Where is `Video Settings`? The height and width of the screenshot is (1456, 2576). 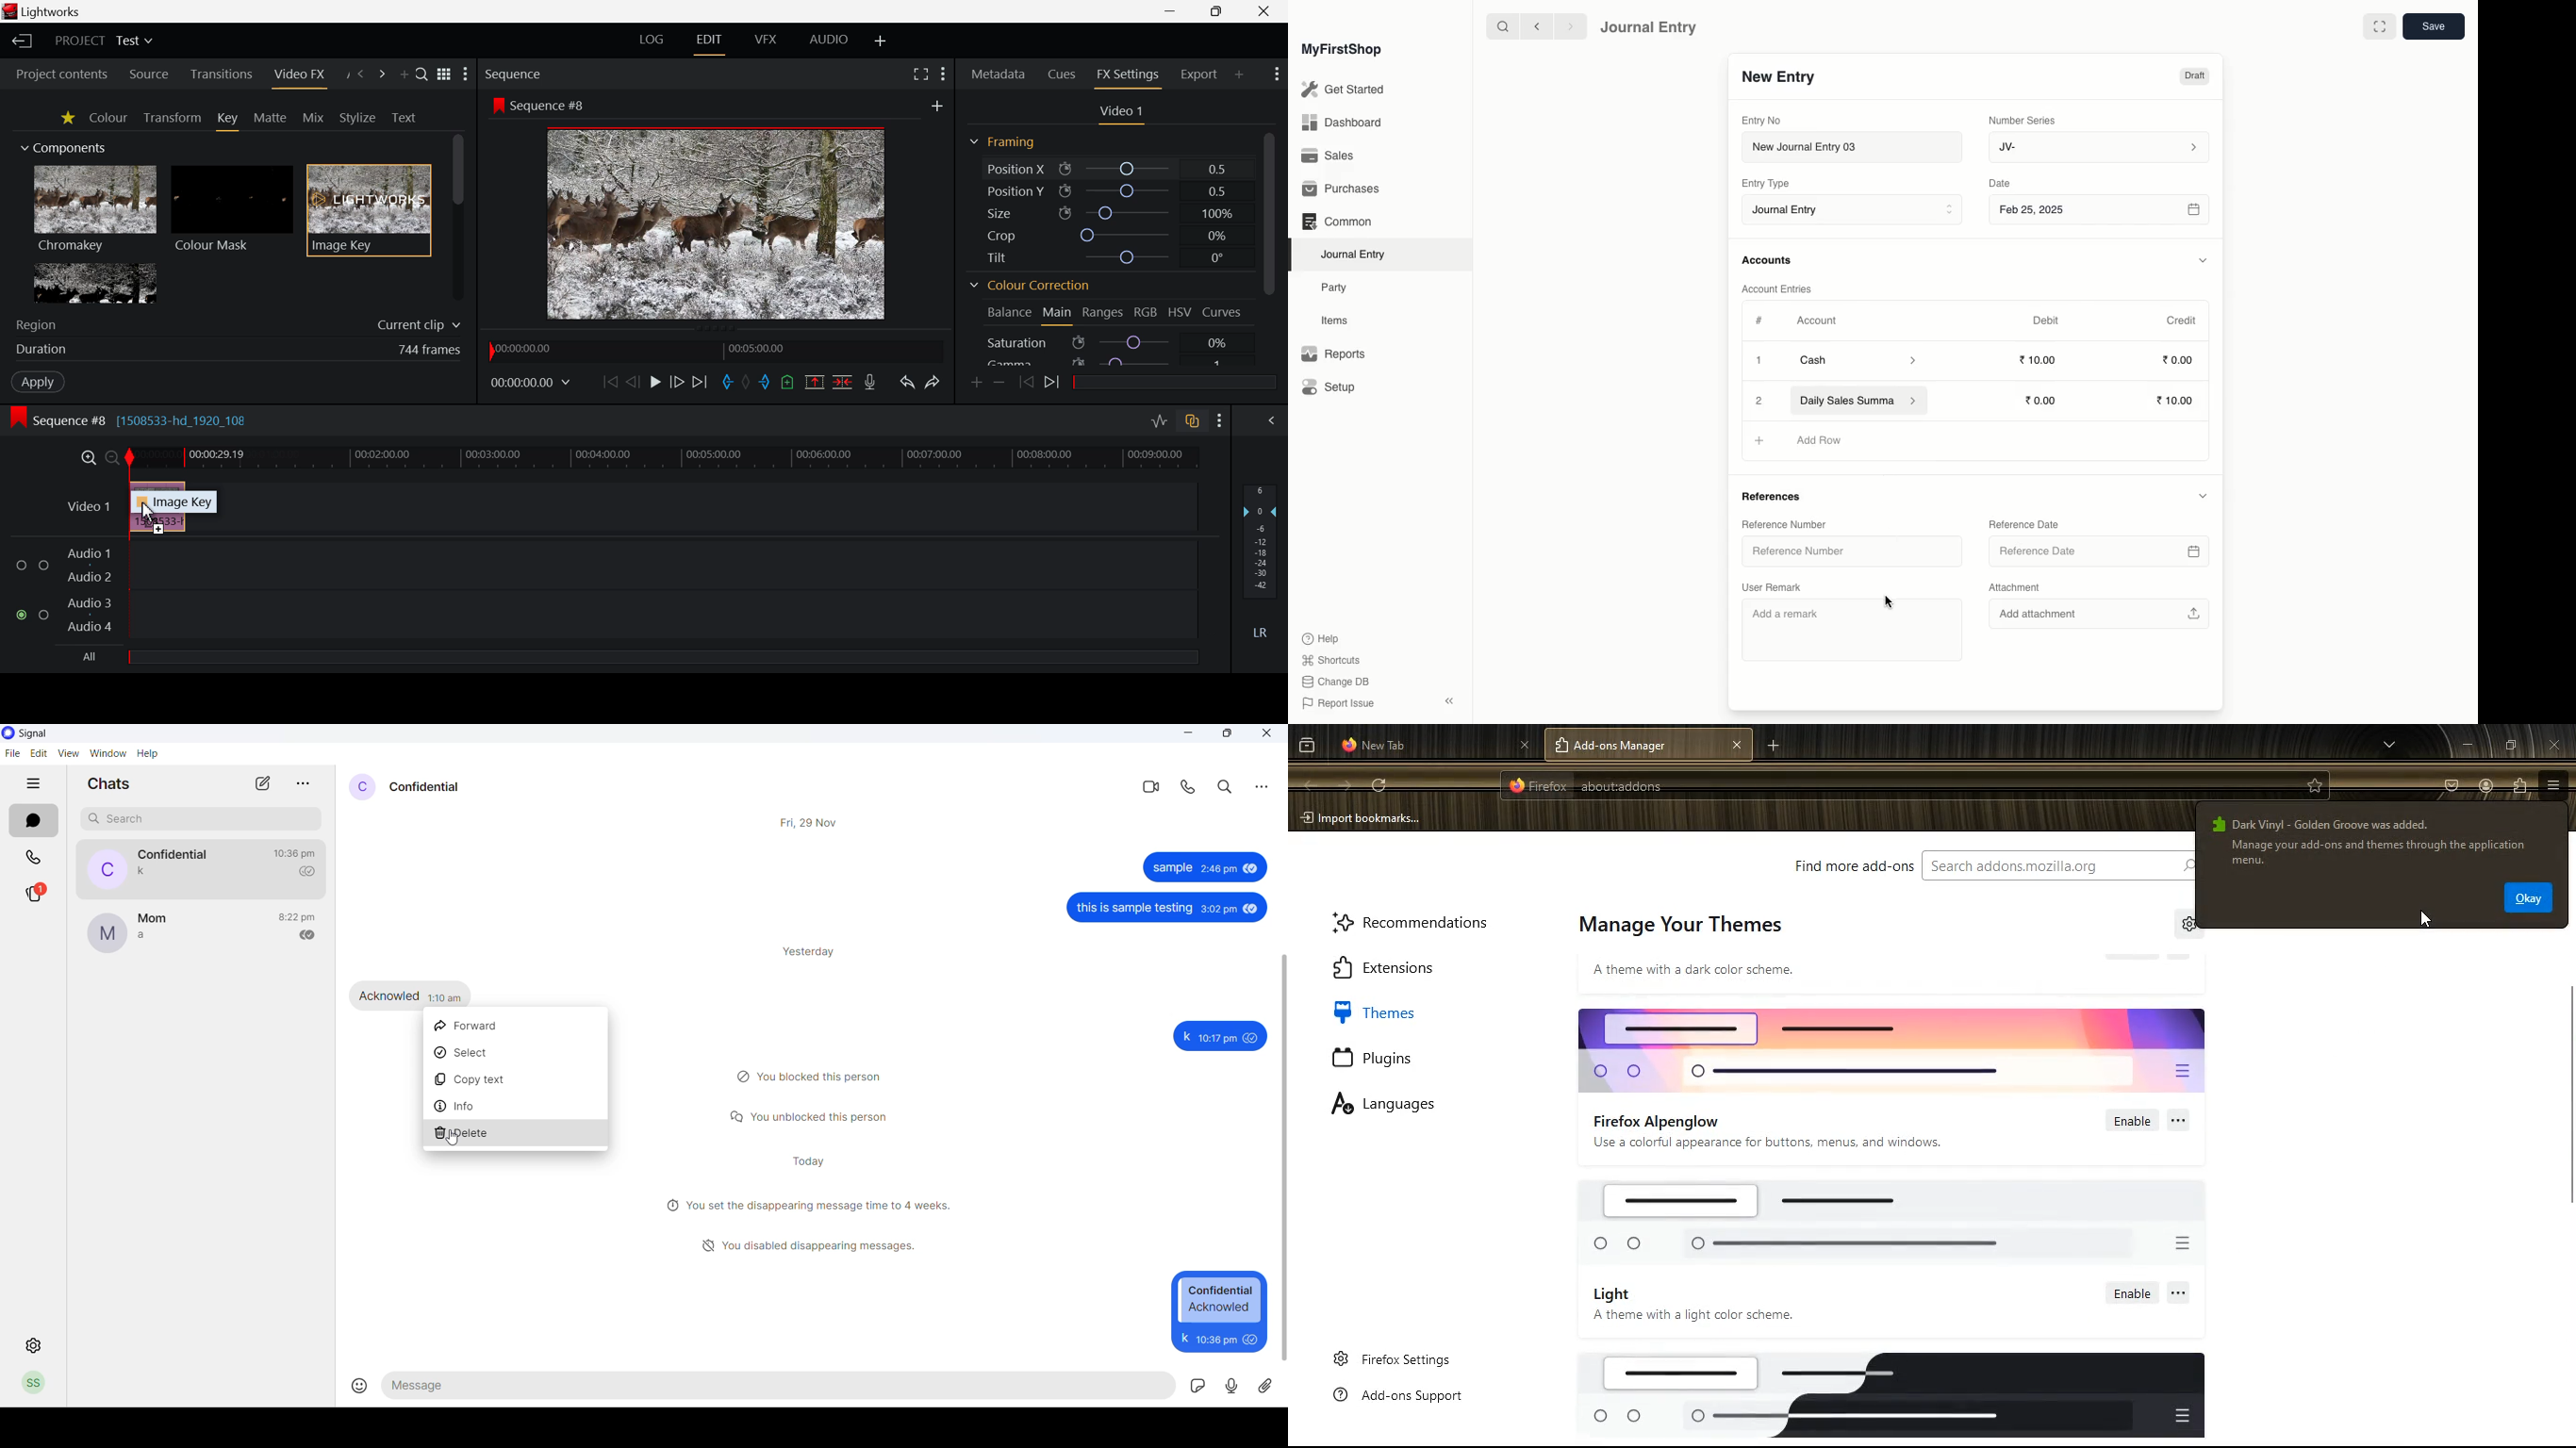 Video Settings is located at coordinates (1124, 114).